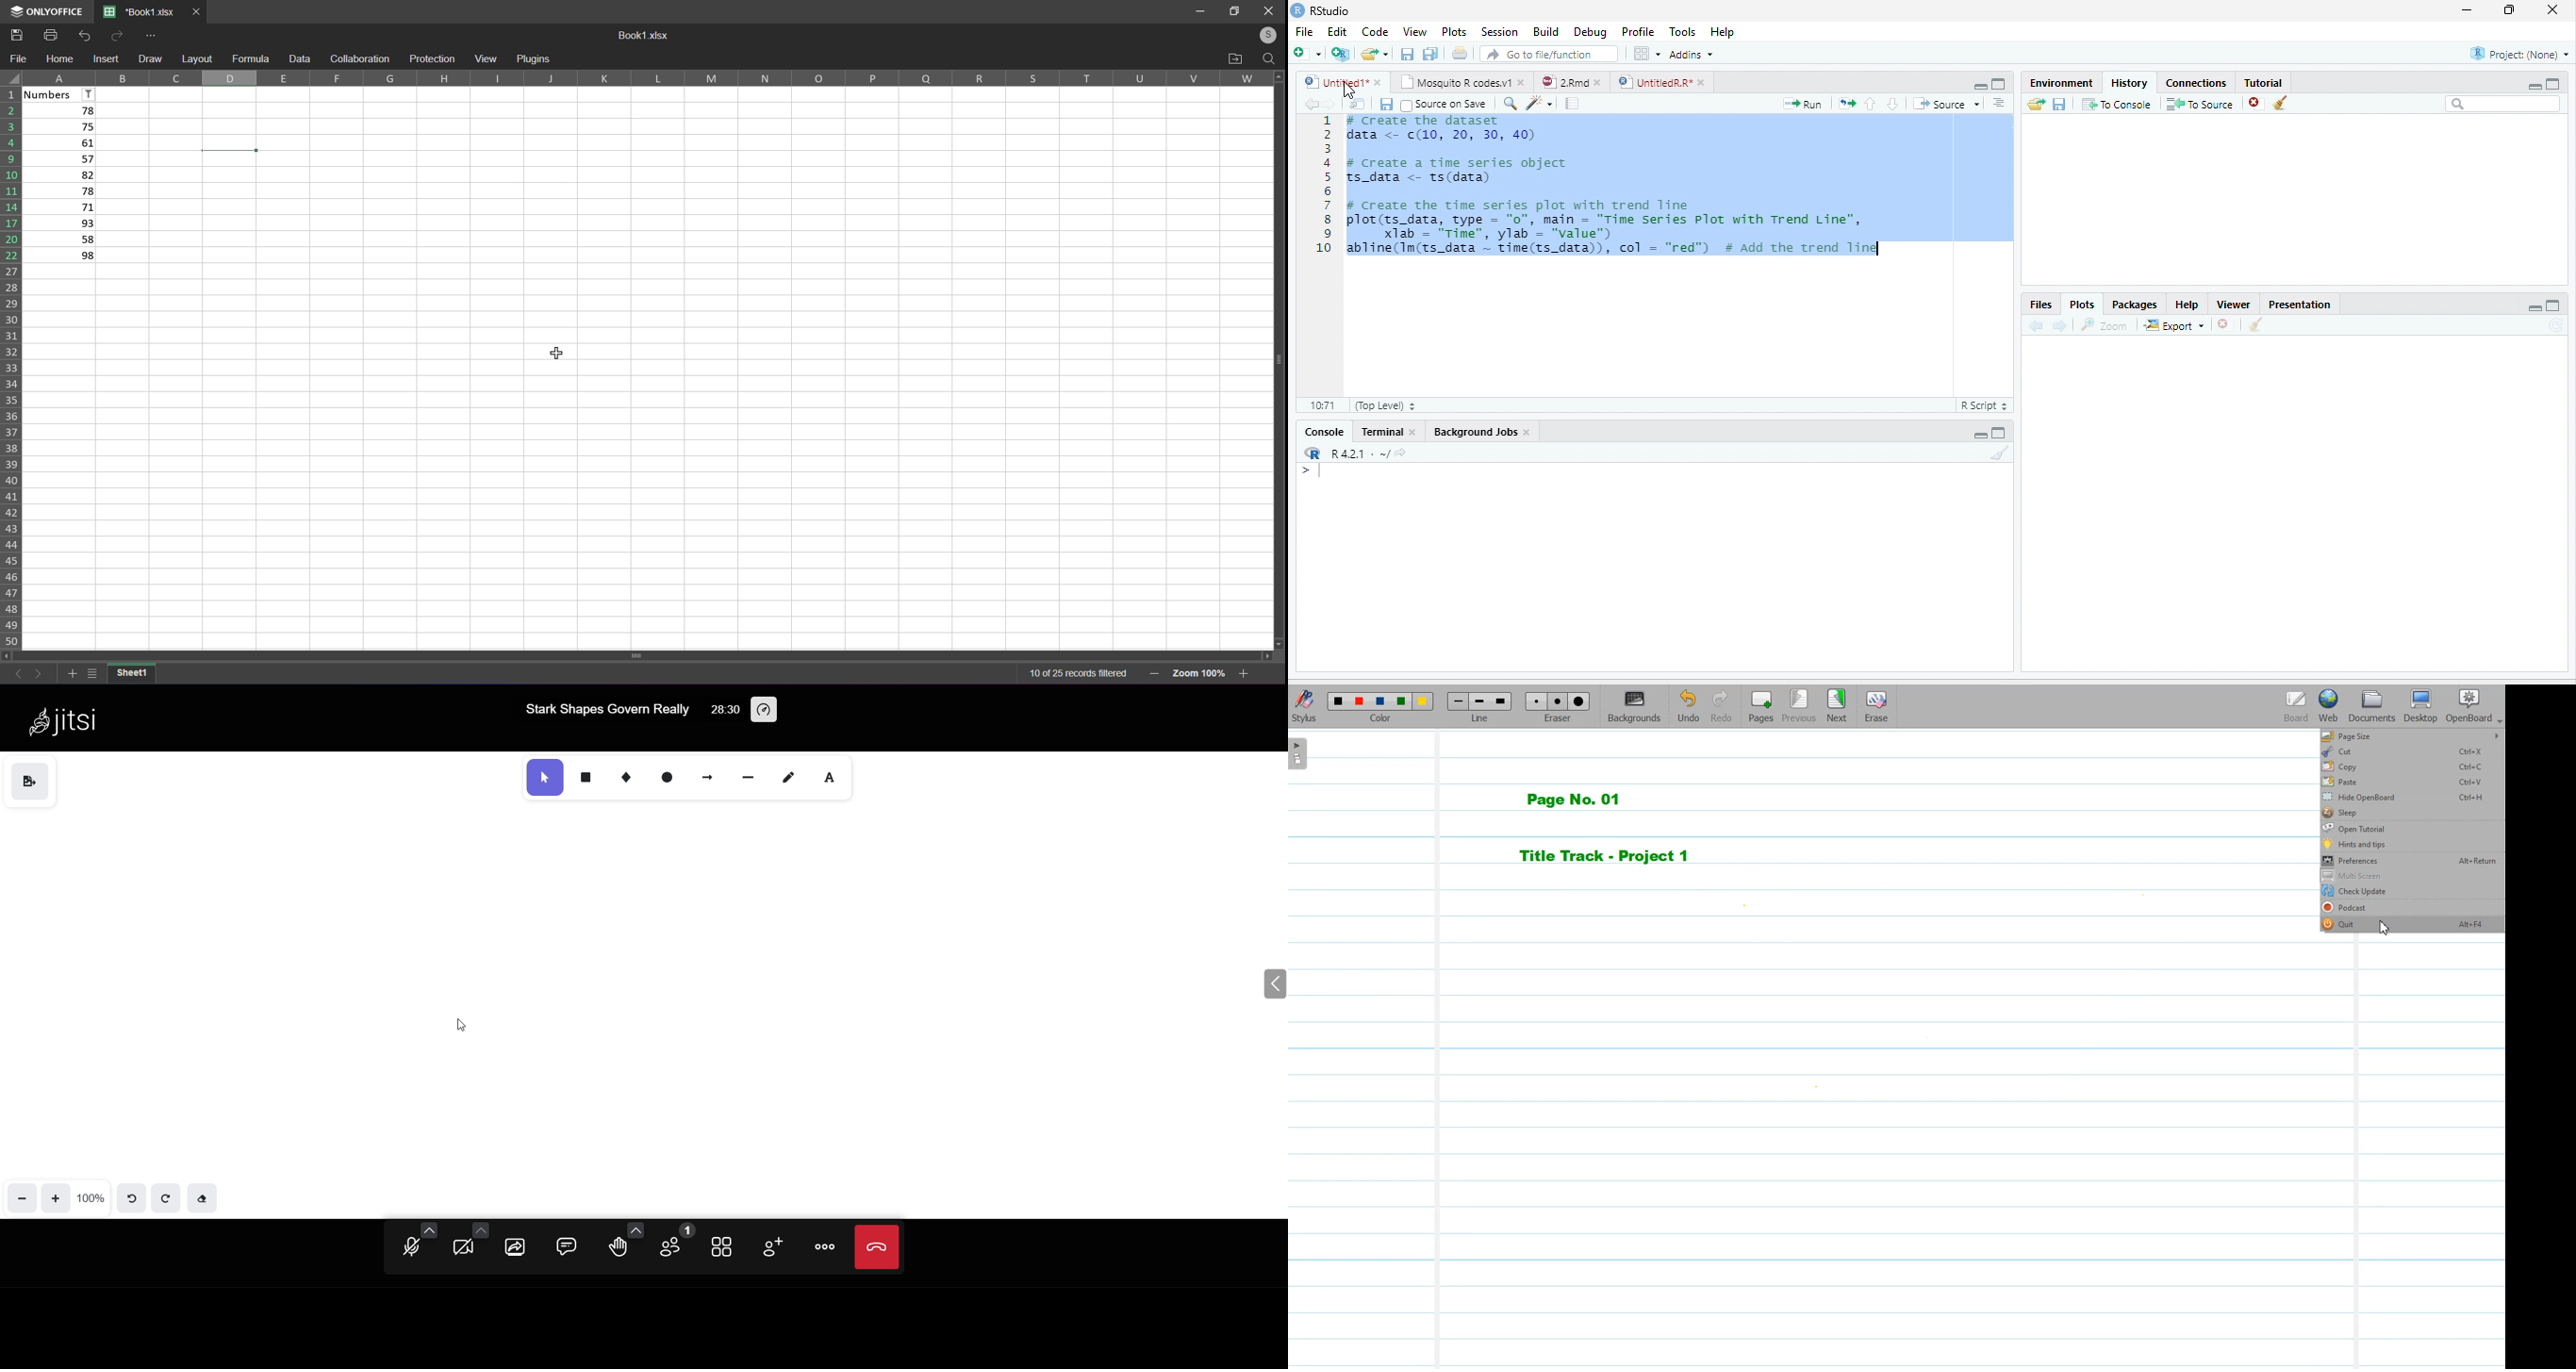 The height and width of the screenshot is (1372, 2576). I want to click on restore, so click(2510, 10).